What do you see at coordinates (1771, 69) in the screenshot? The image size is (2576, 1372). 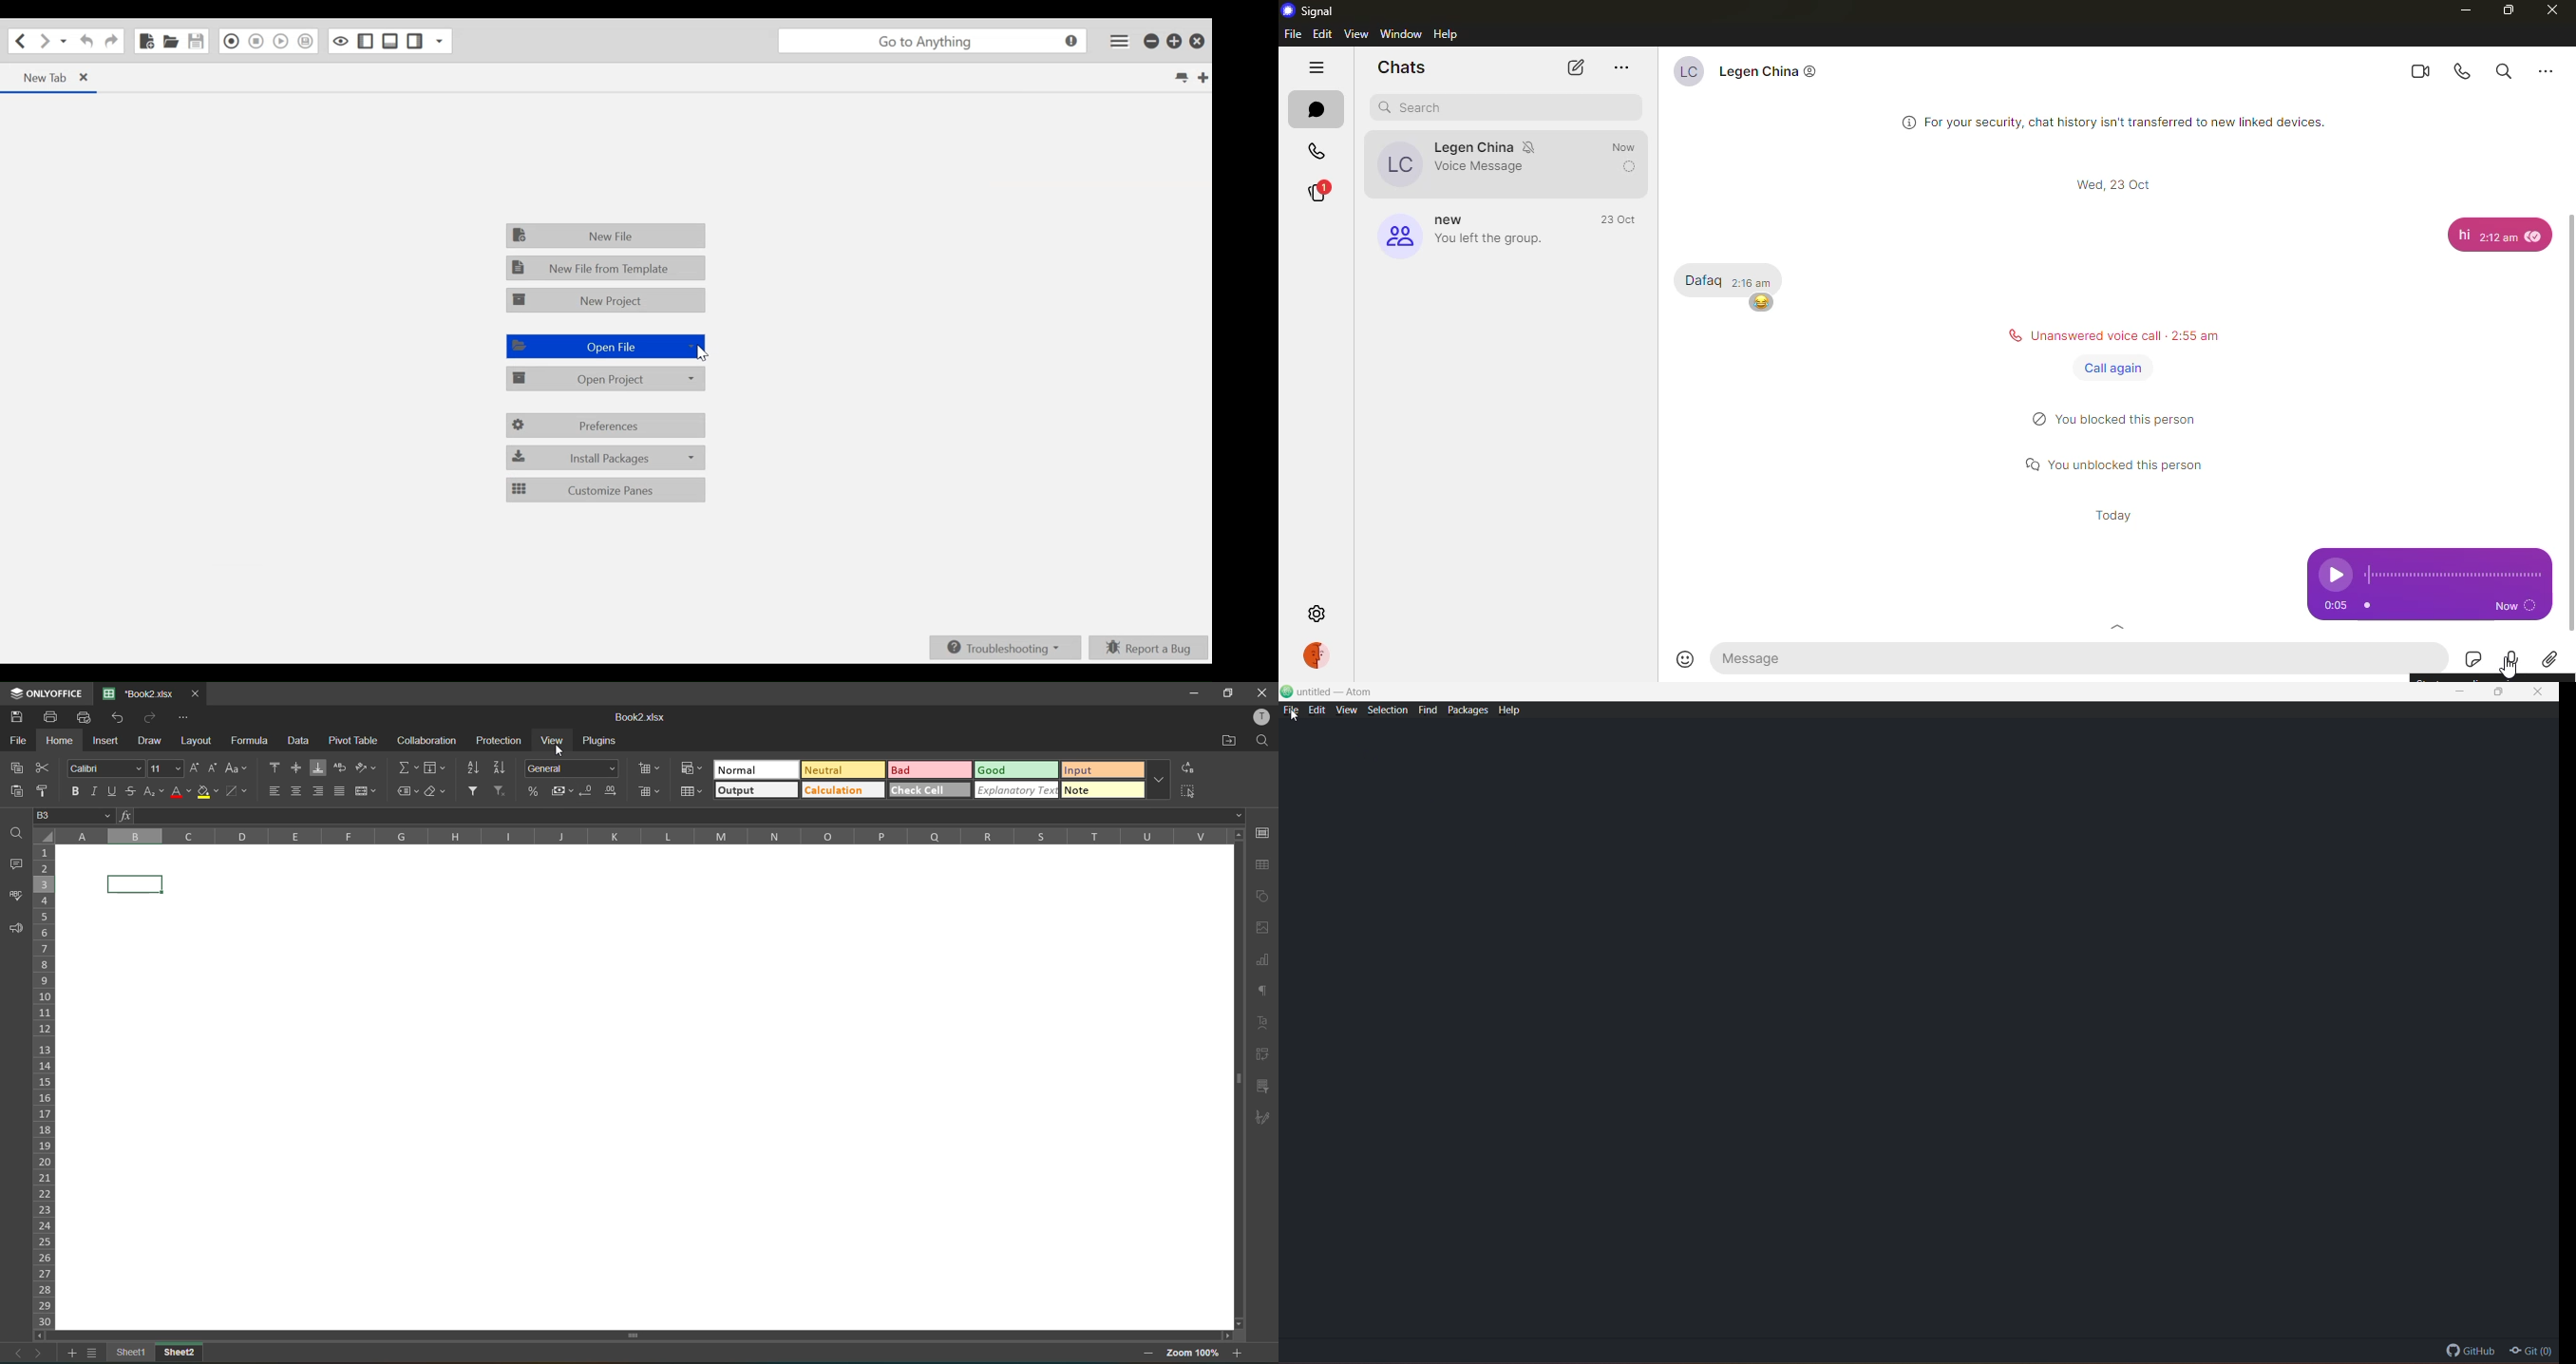 I see `contact` at bounding box center [1771, 69].